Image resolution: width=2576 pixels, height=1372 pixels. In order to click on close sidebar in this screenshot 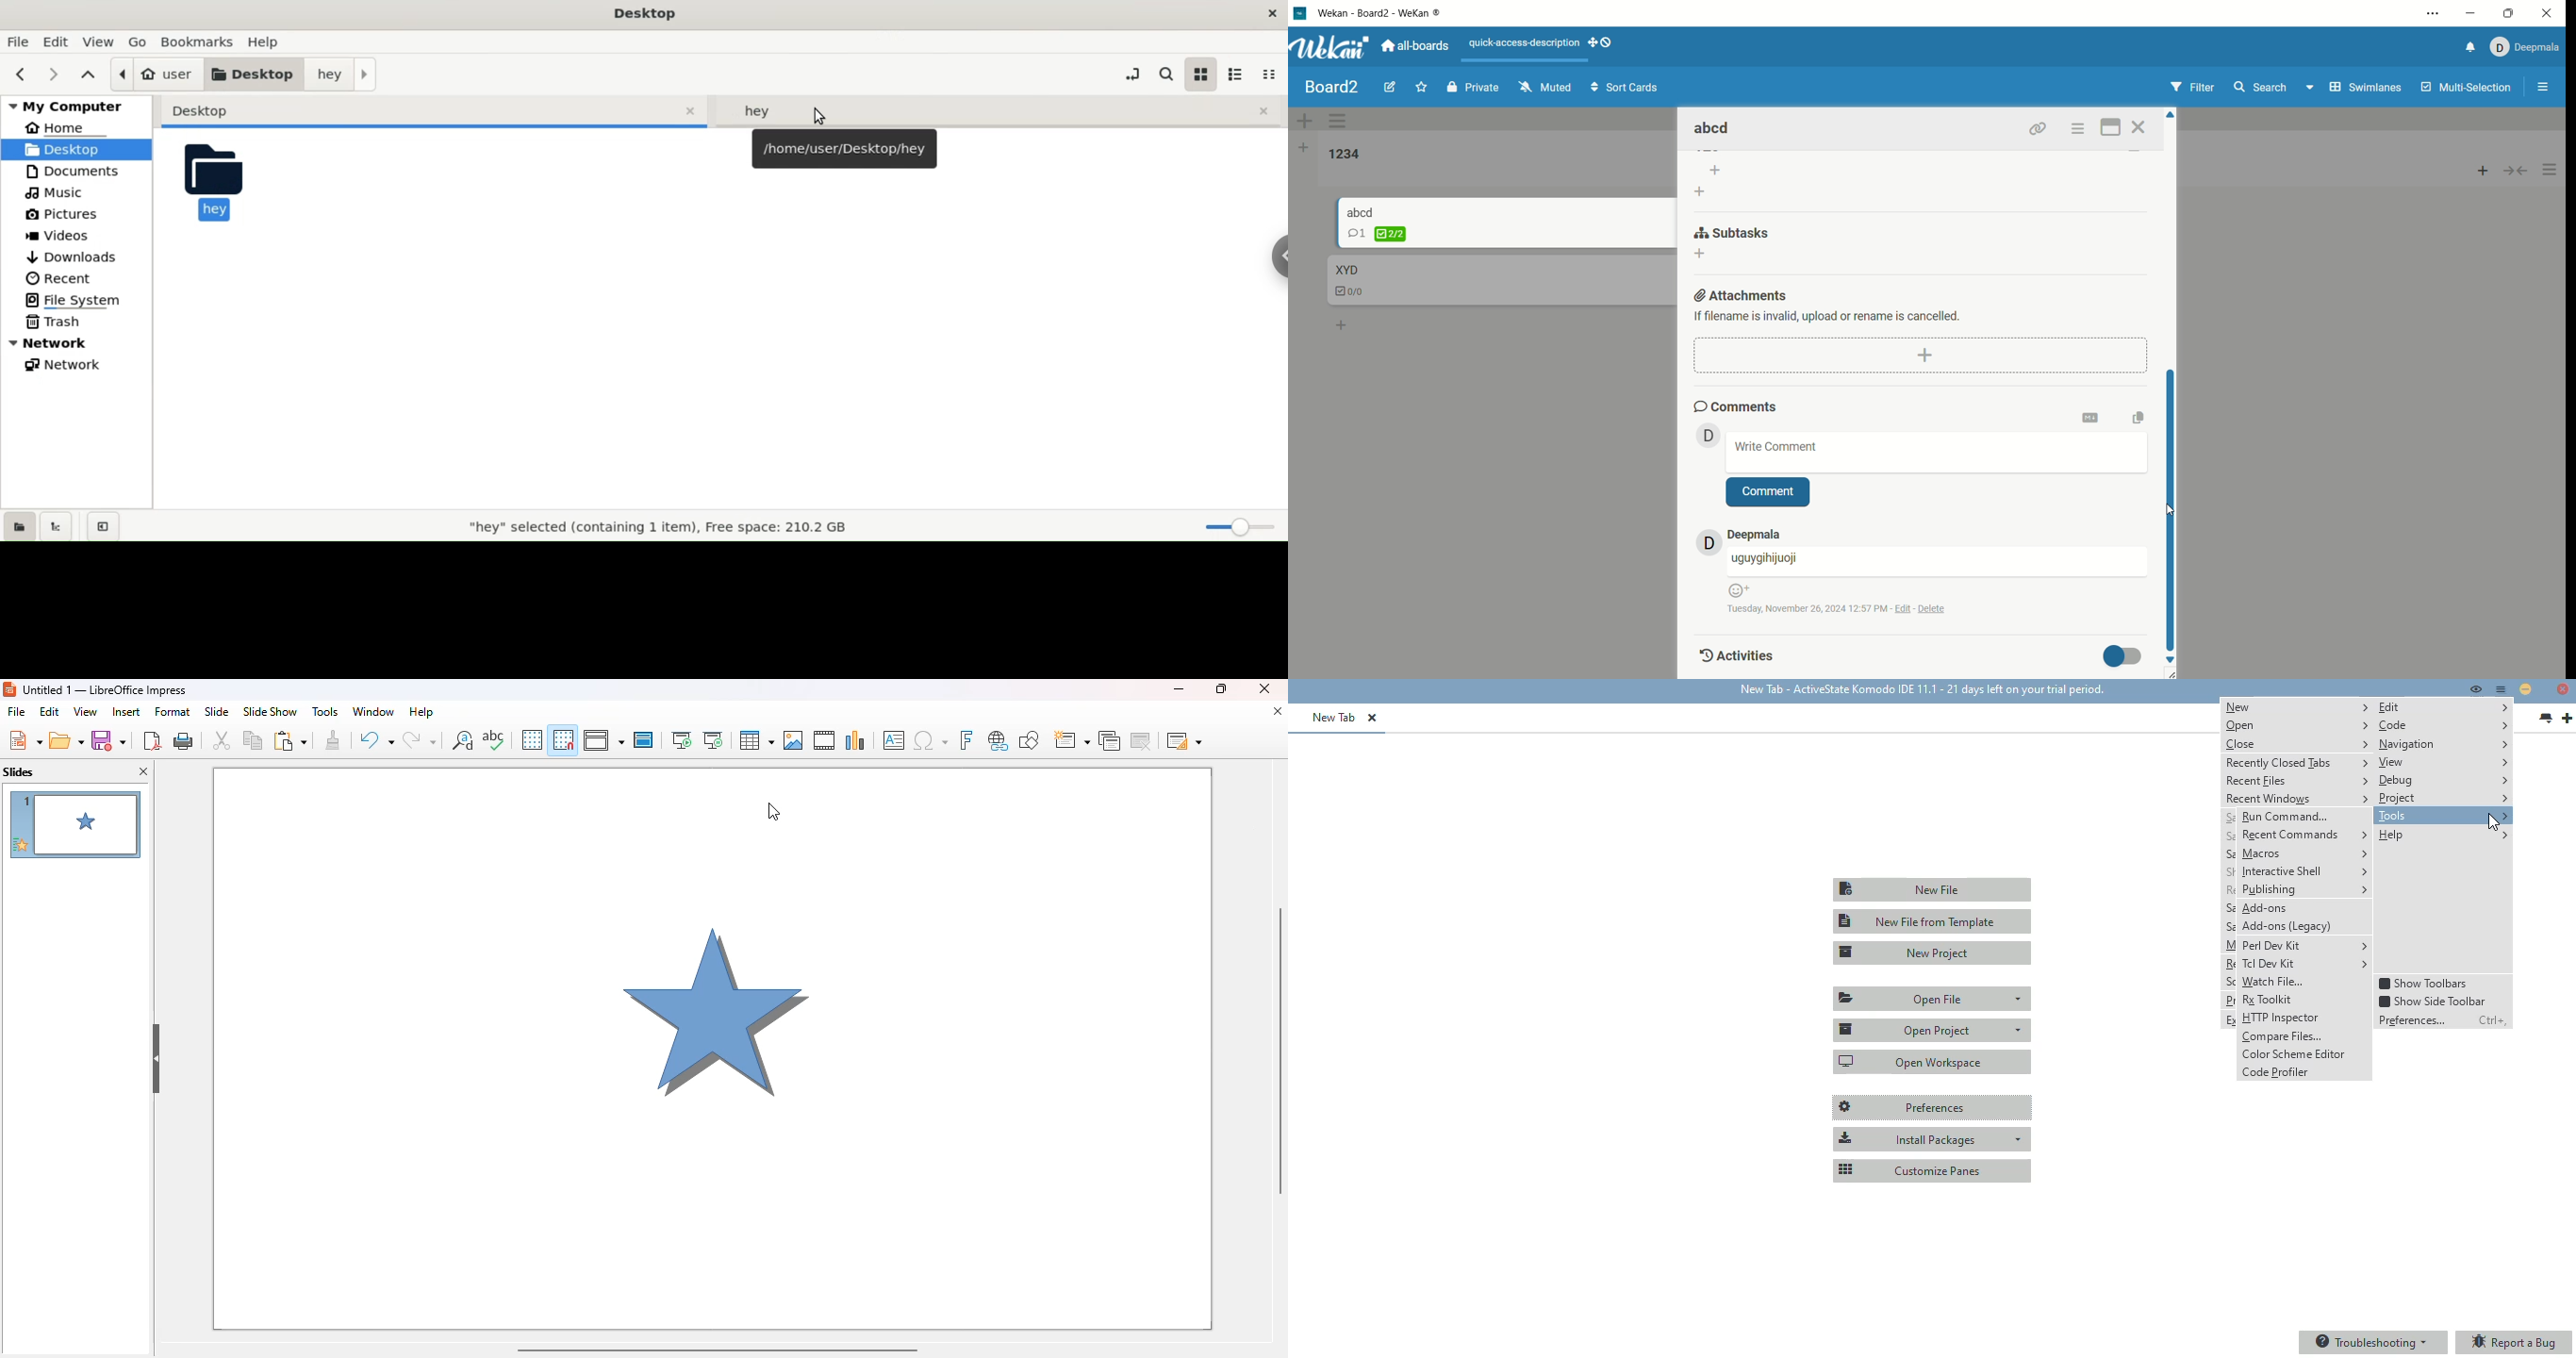, I will do `click(103, 527)`.